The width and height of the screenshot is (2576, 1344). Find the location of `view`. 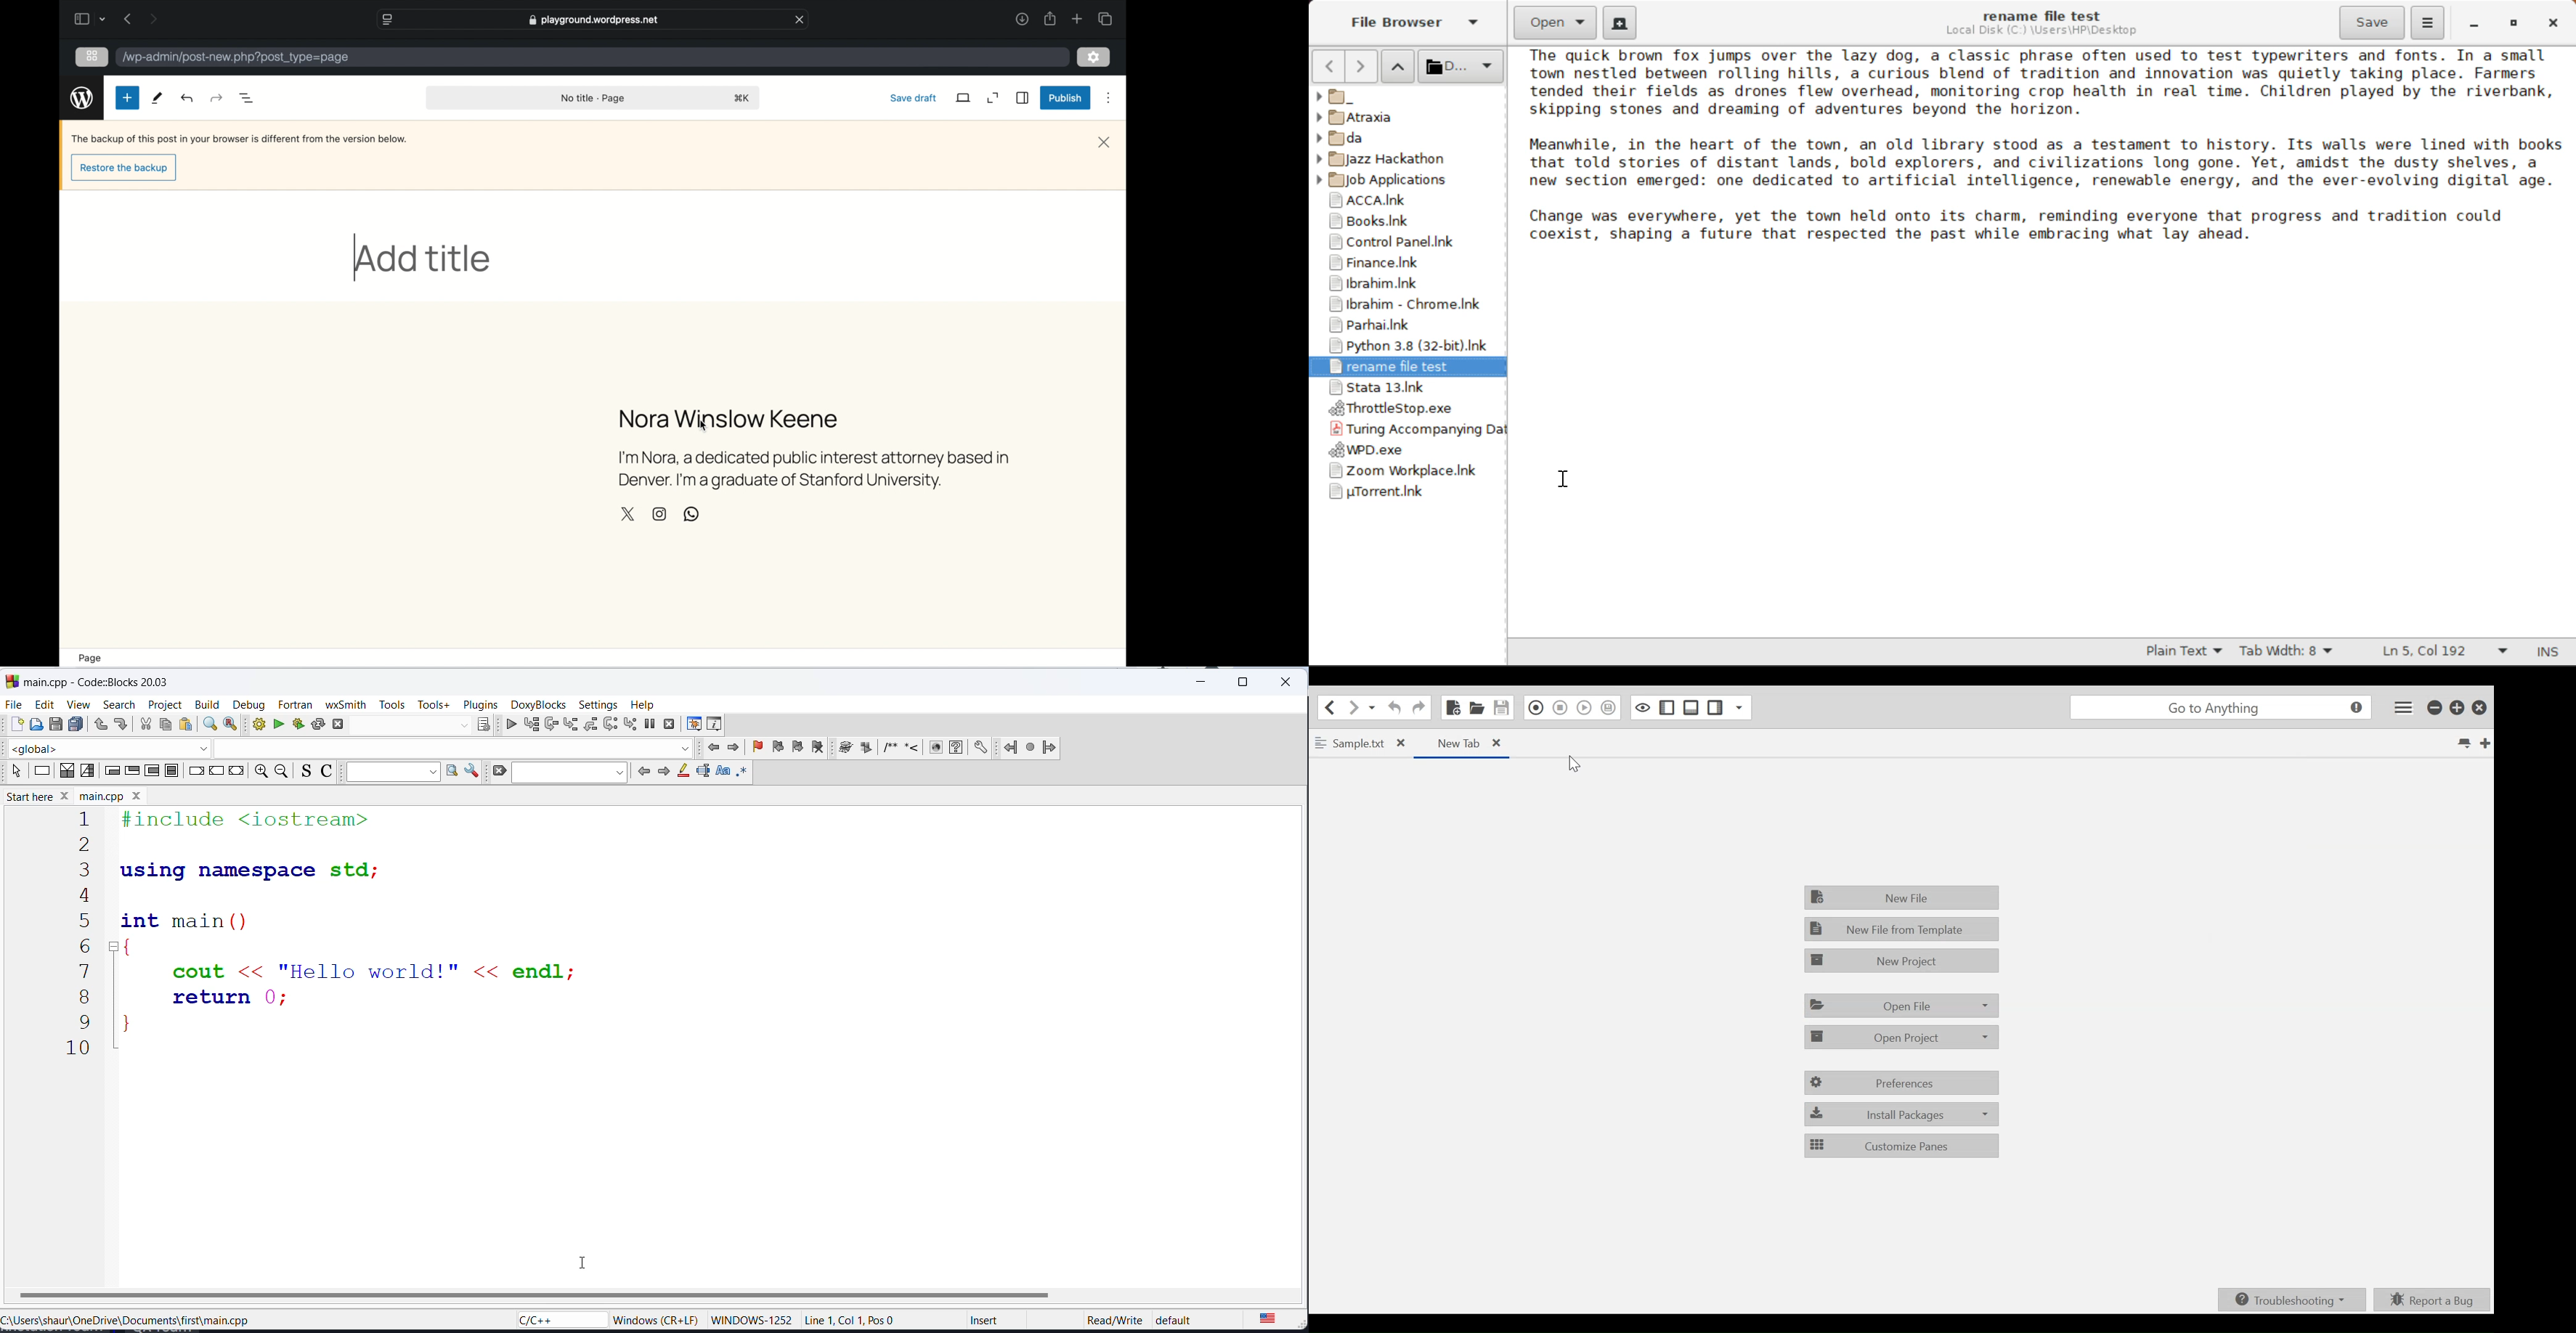

view is located at coordinates (964, 98).